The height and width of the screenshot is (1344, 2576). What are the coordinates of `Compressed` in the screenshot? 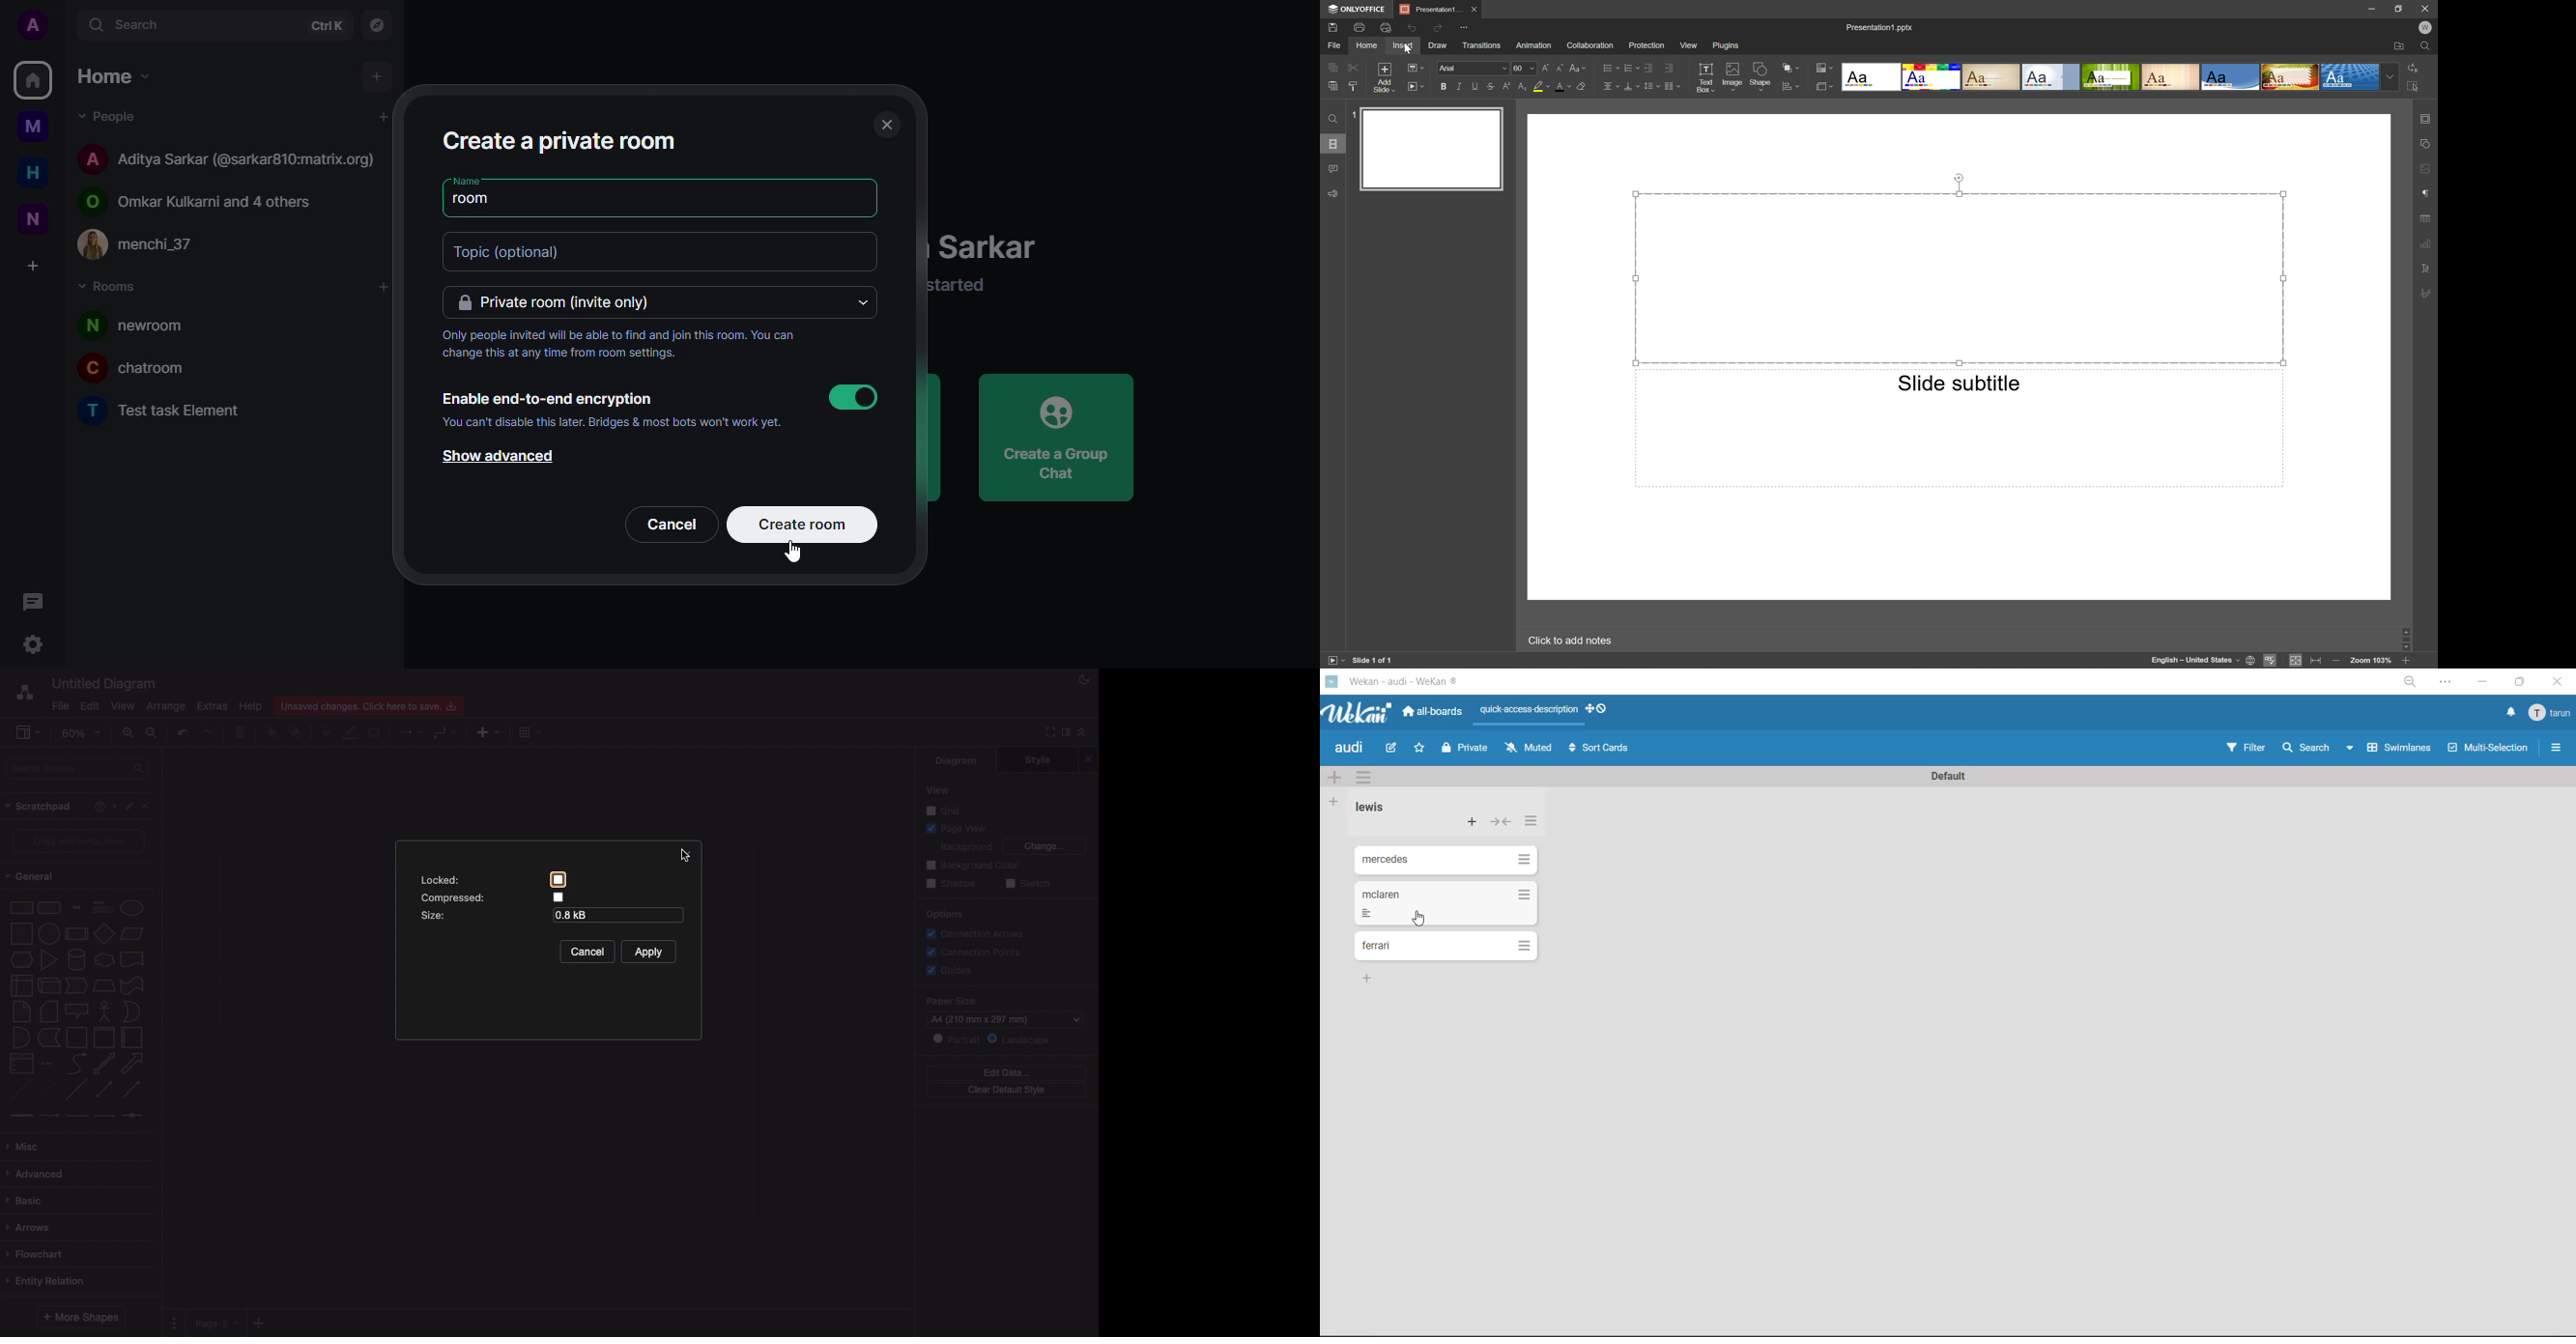 It's located at (492, 897).